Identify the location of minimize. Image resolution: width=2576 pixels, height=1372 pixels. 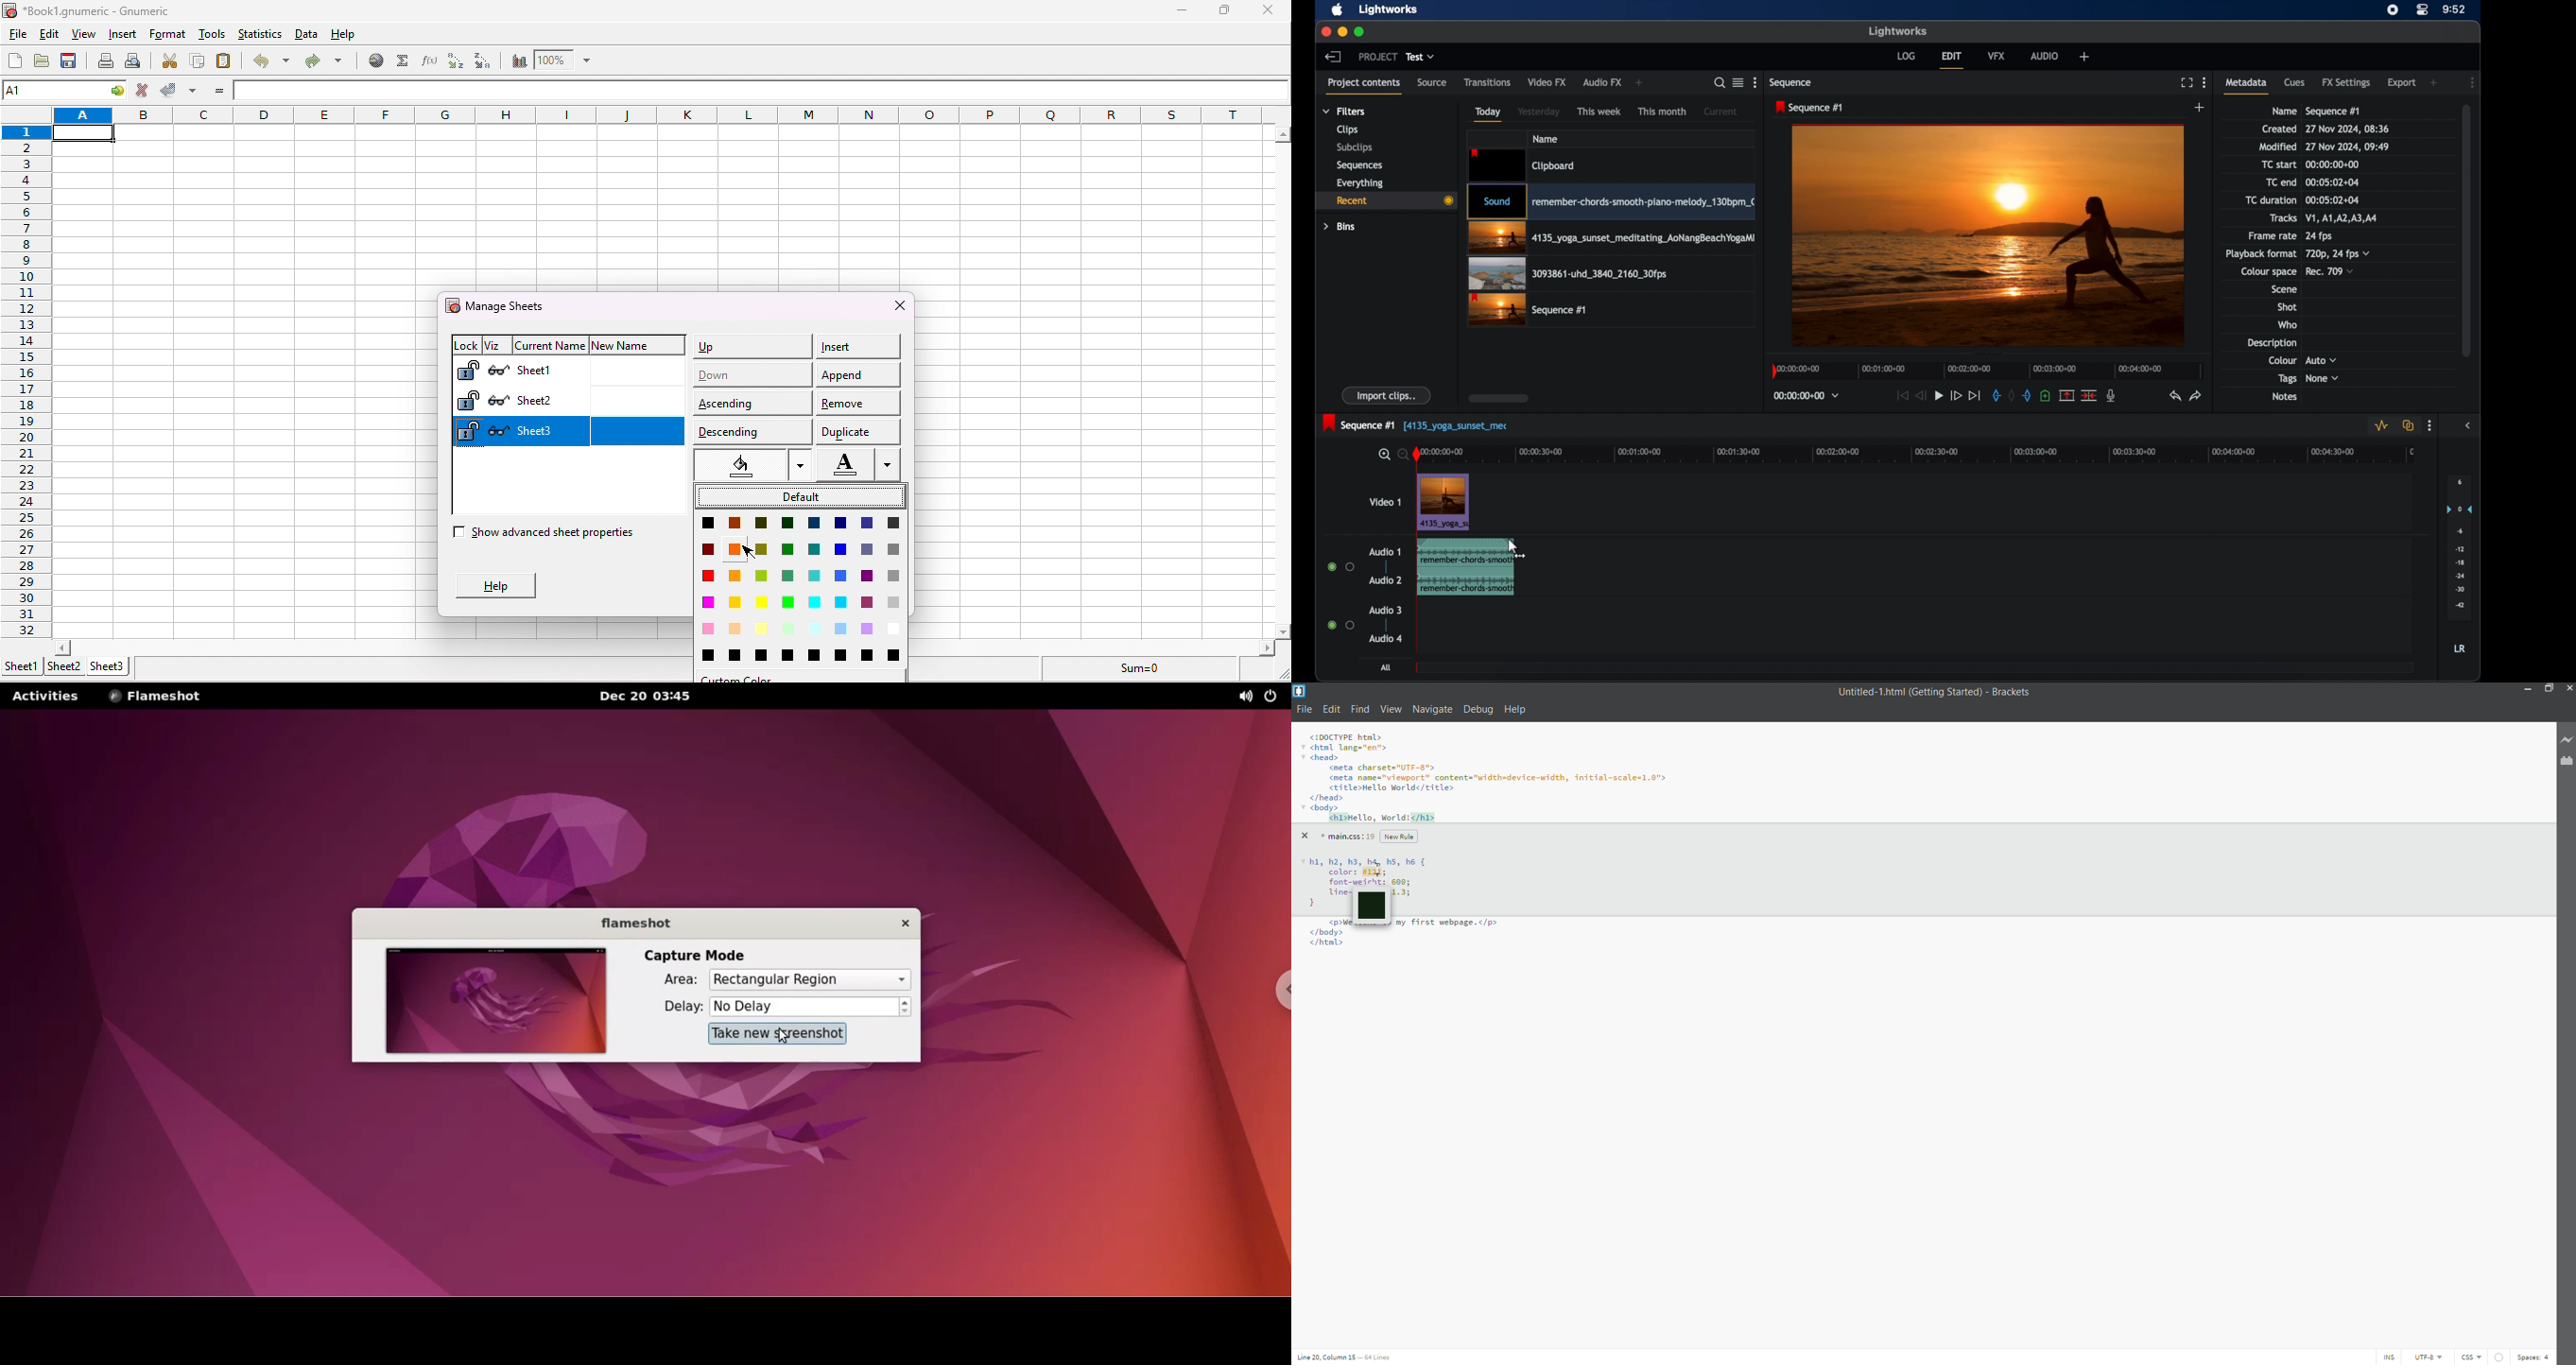
(1183, 10).